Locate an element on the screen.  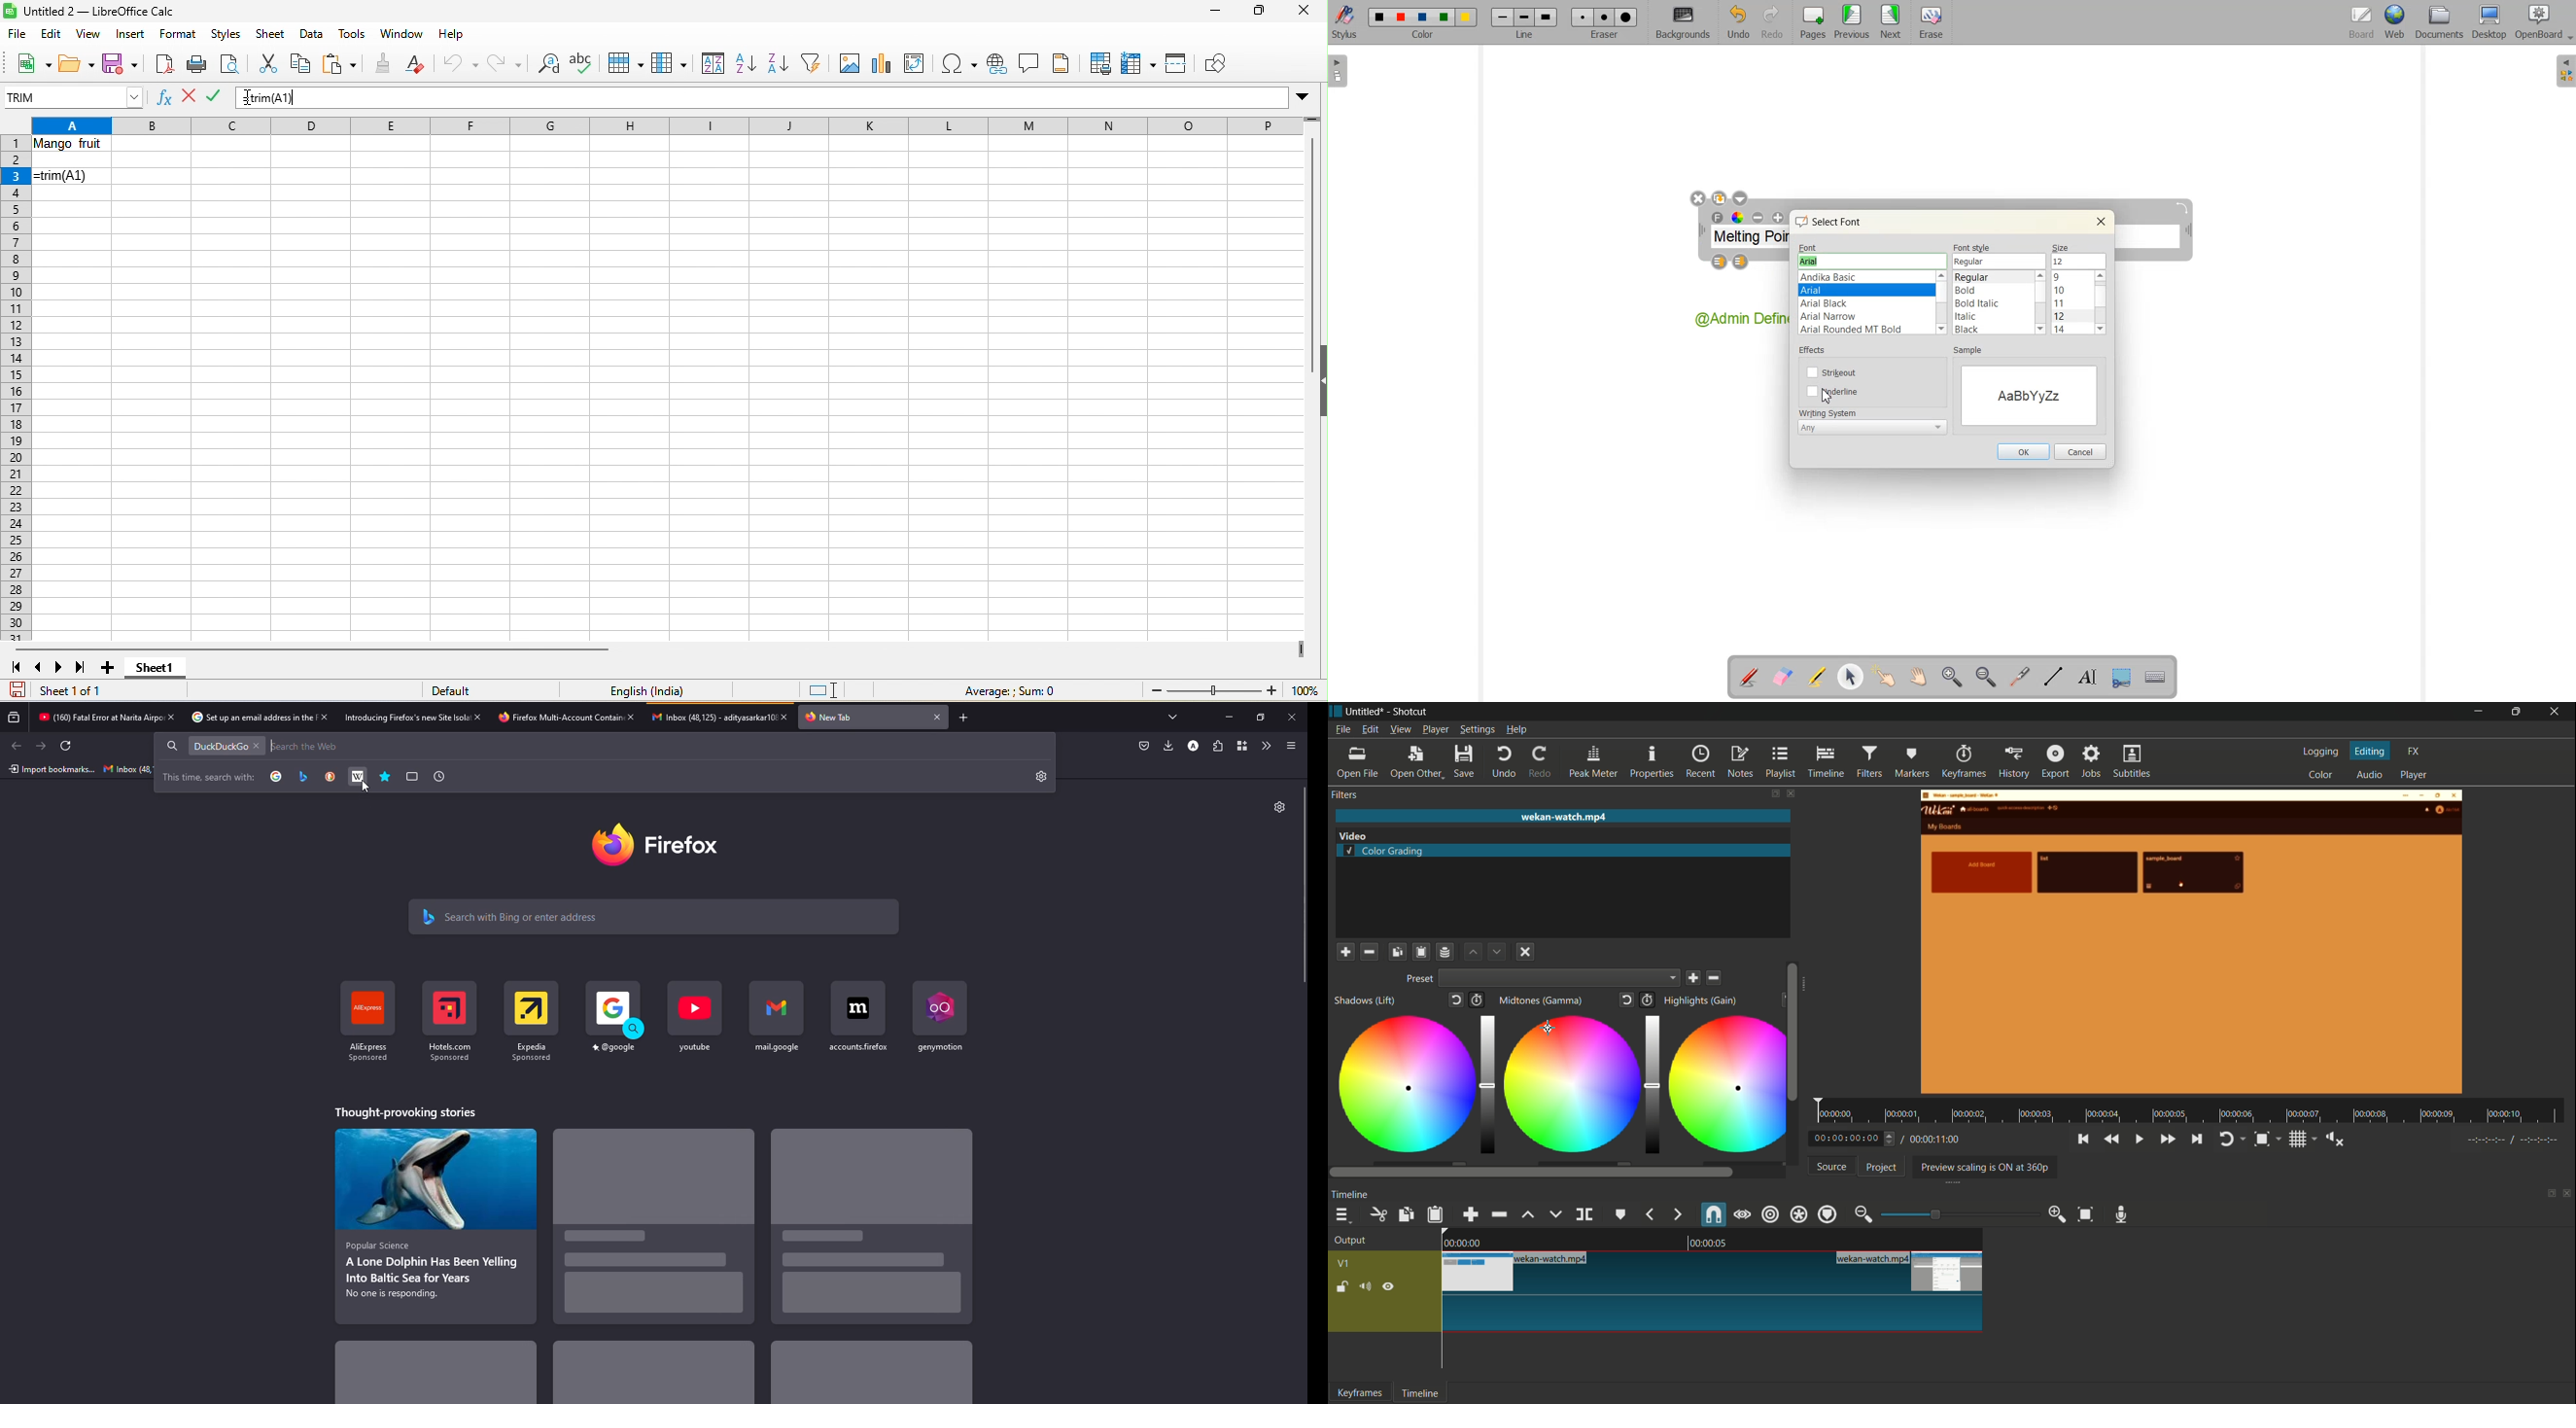
project name is located at coordinates (1366, 712).